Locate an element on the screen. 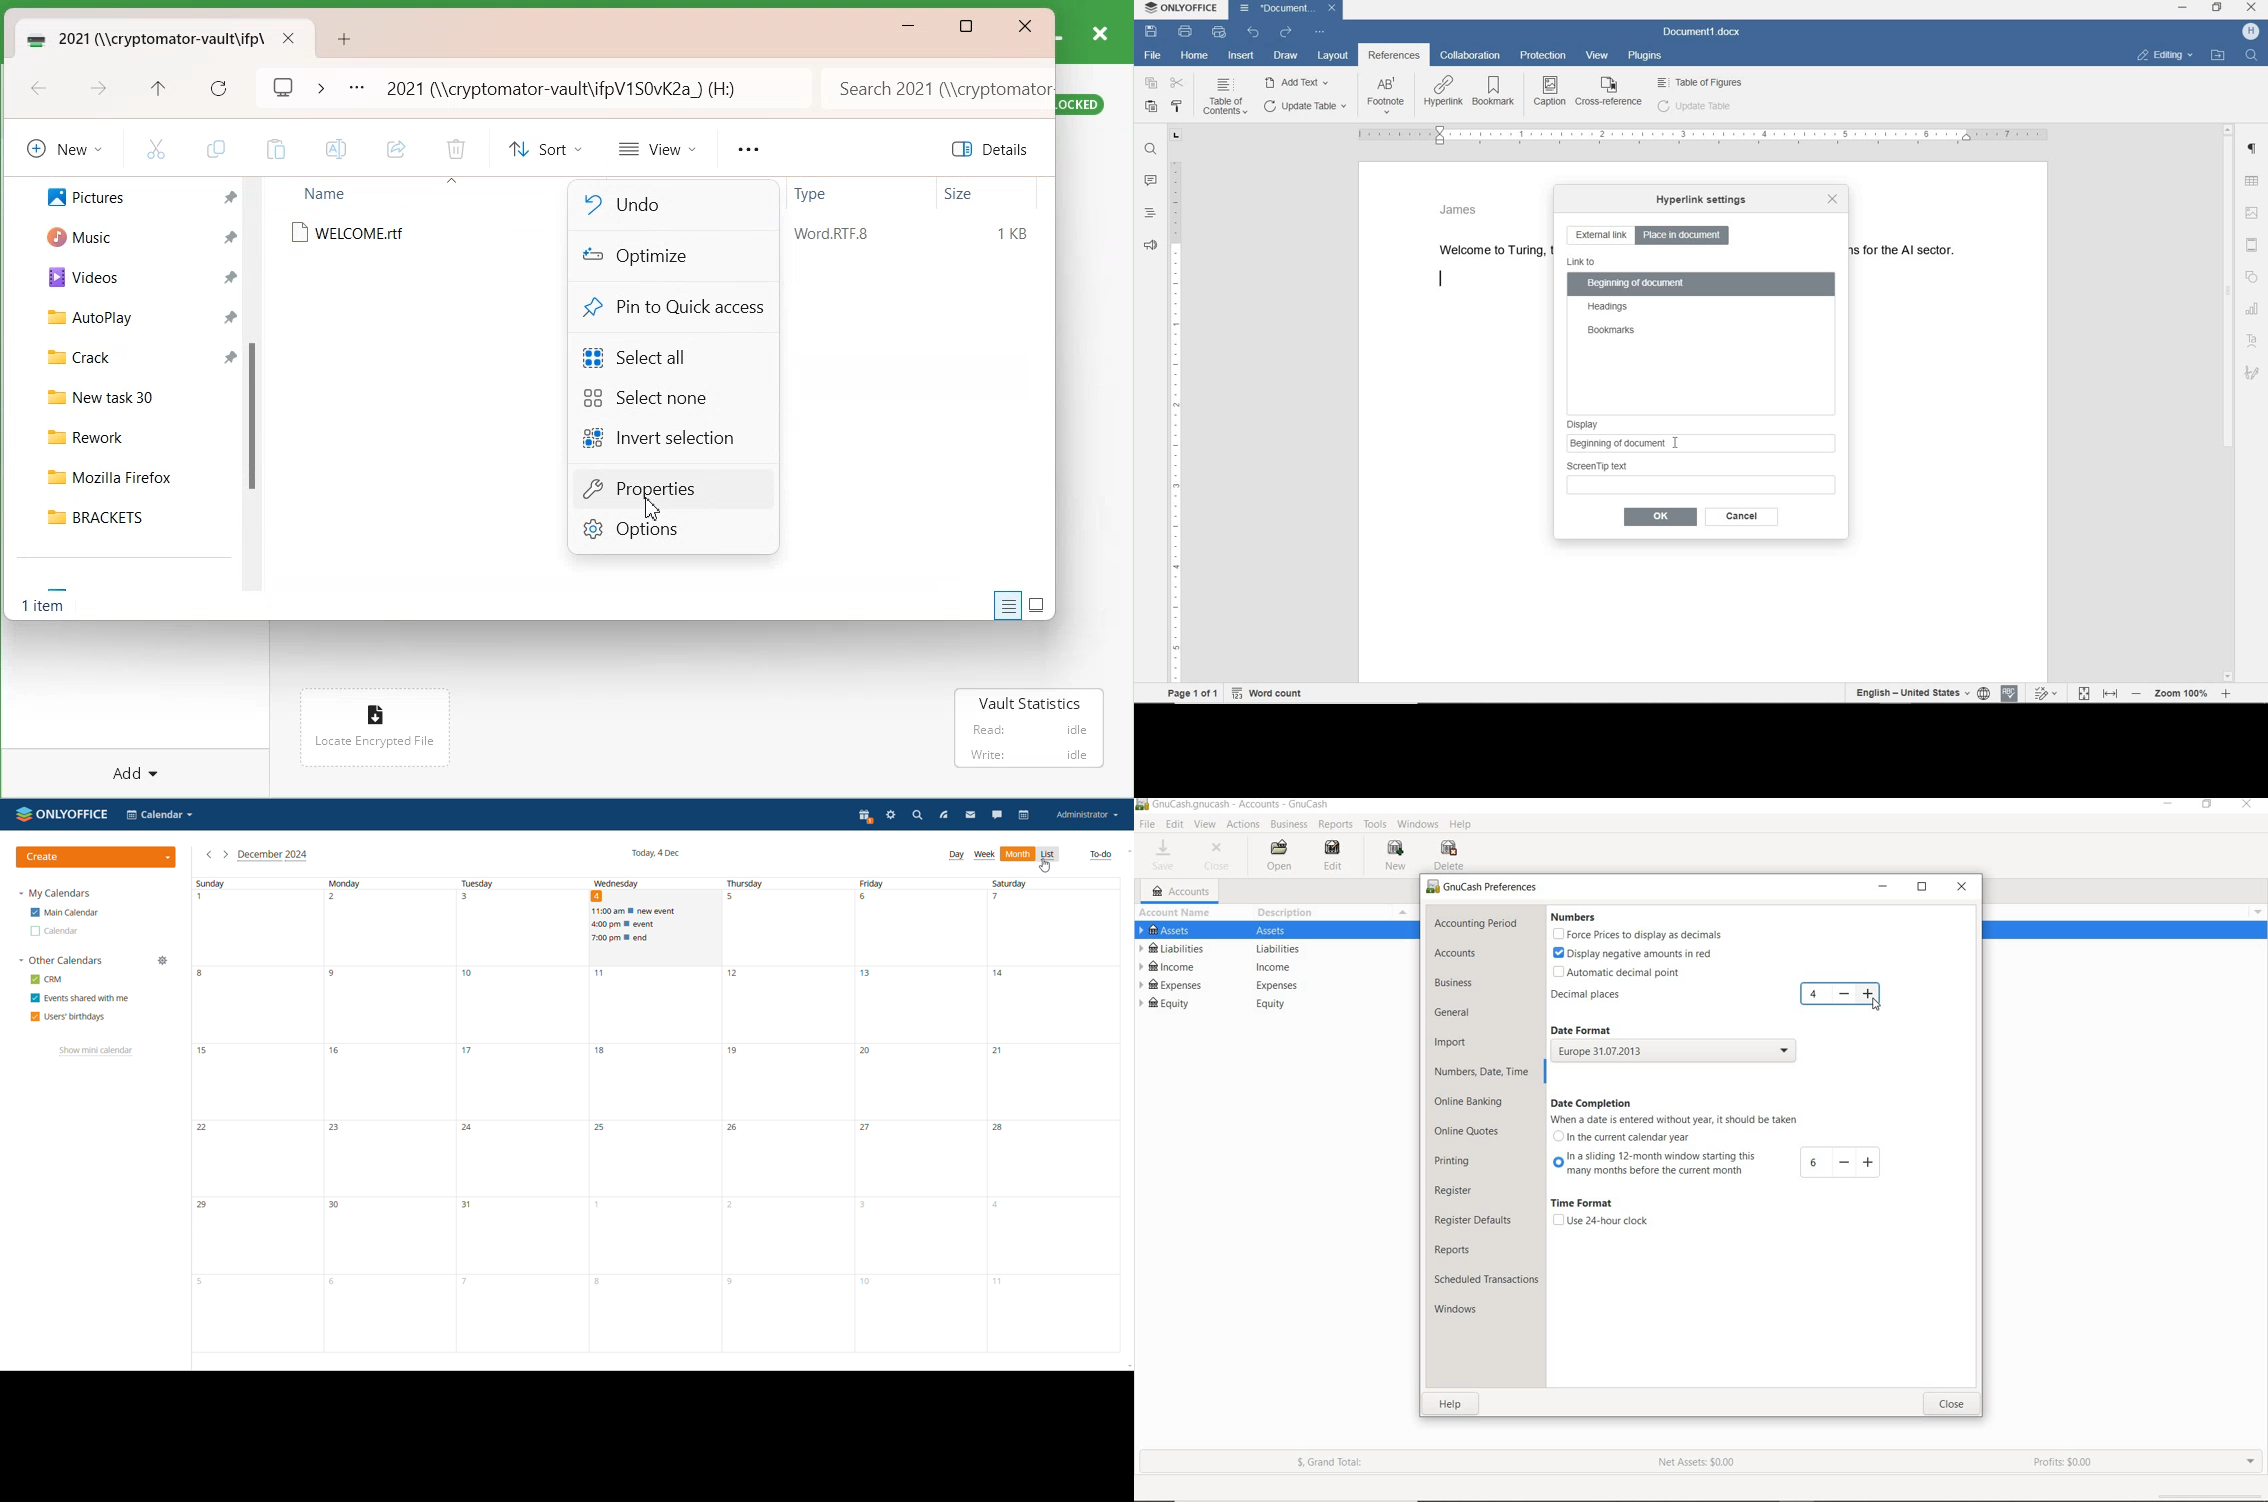  online quotes is located at coordinates (1467, 1133).